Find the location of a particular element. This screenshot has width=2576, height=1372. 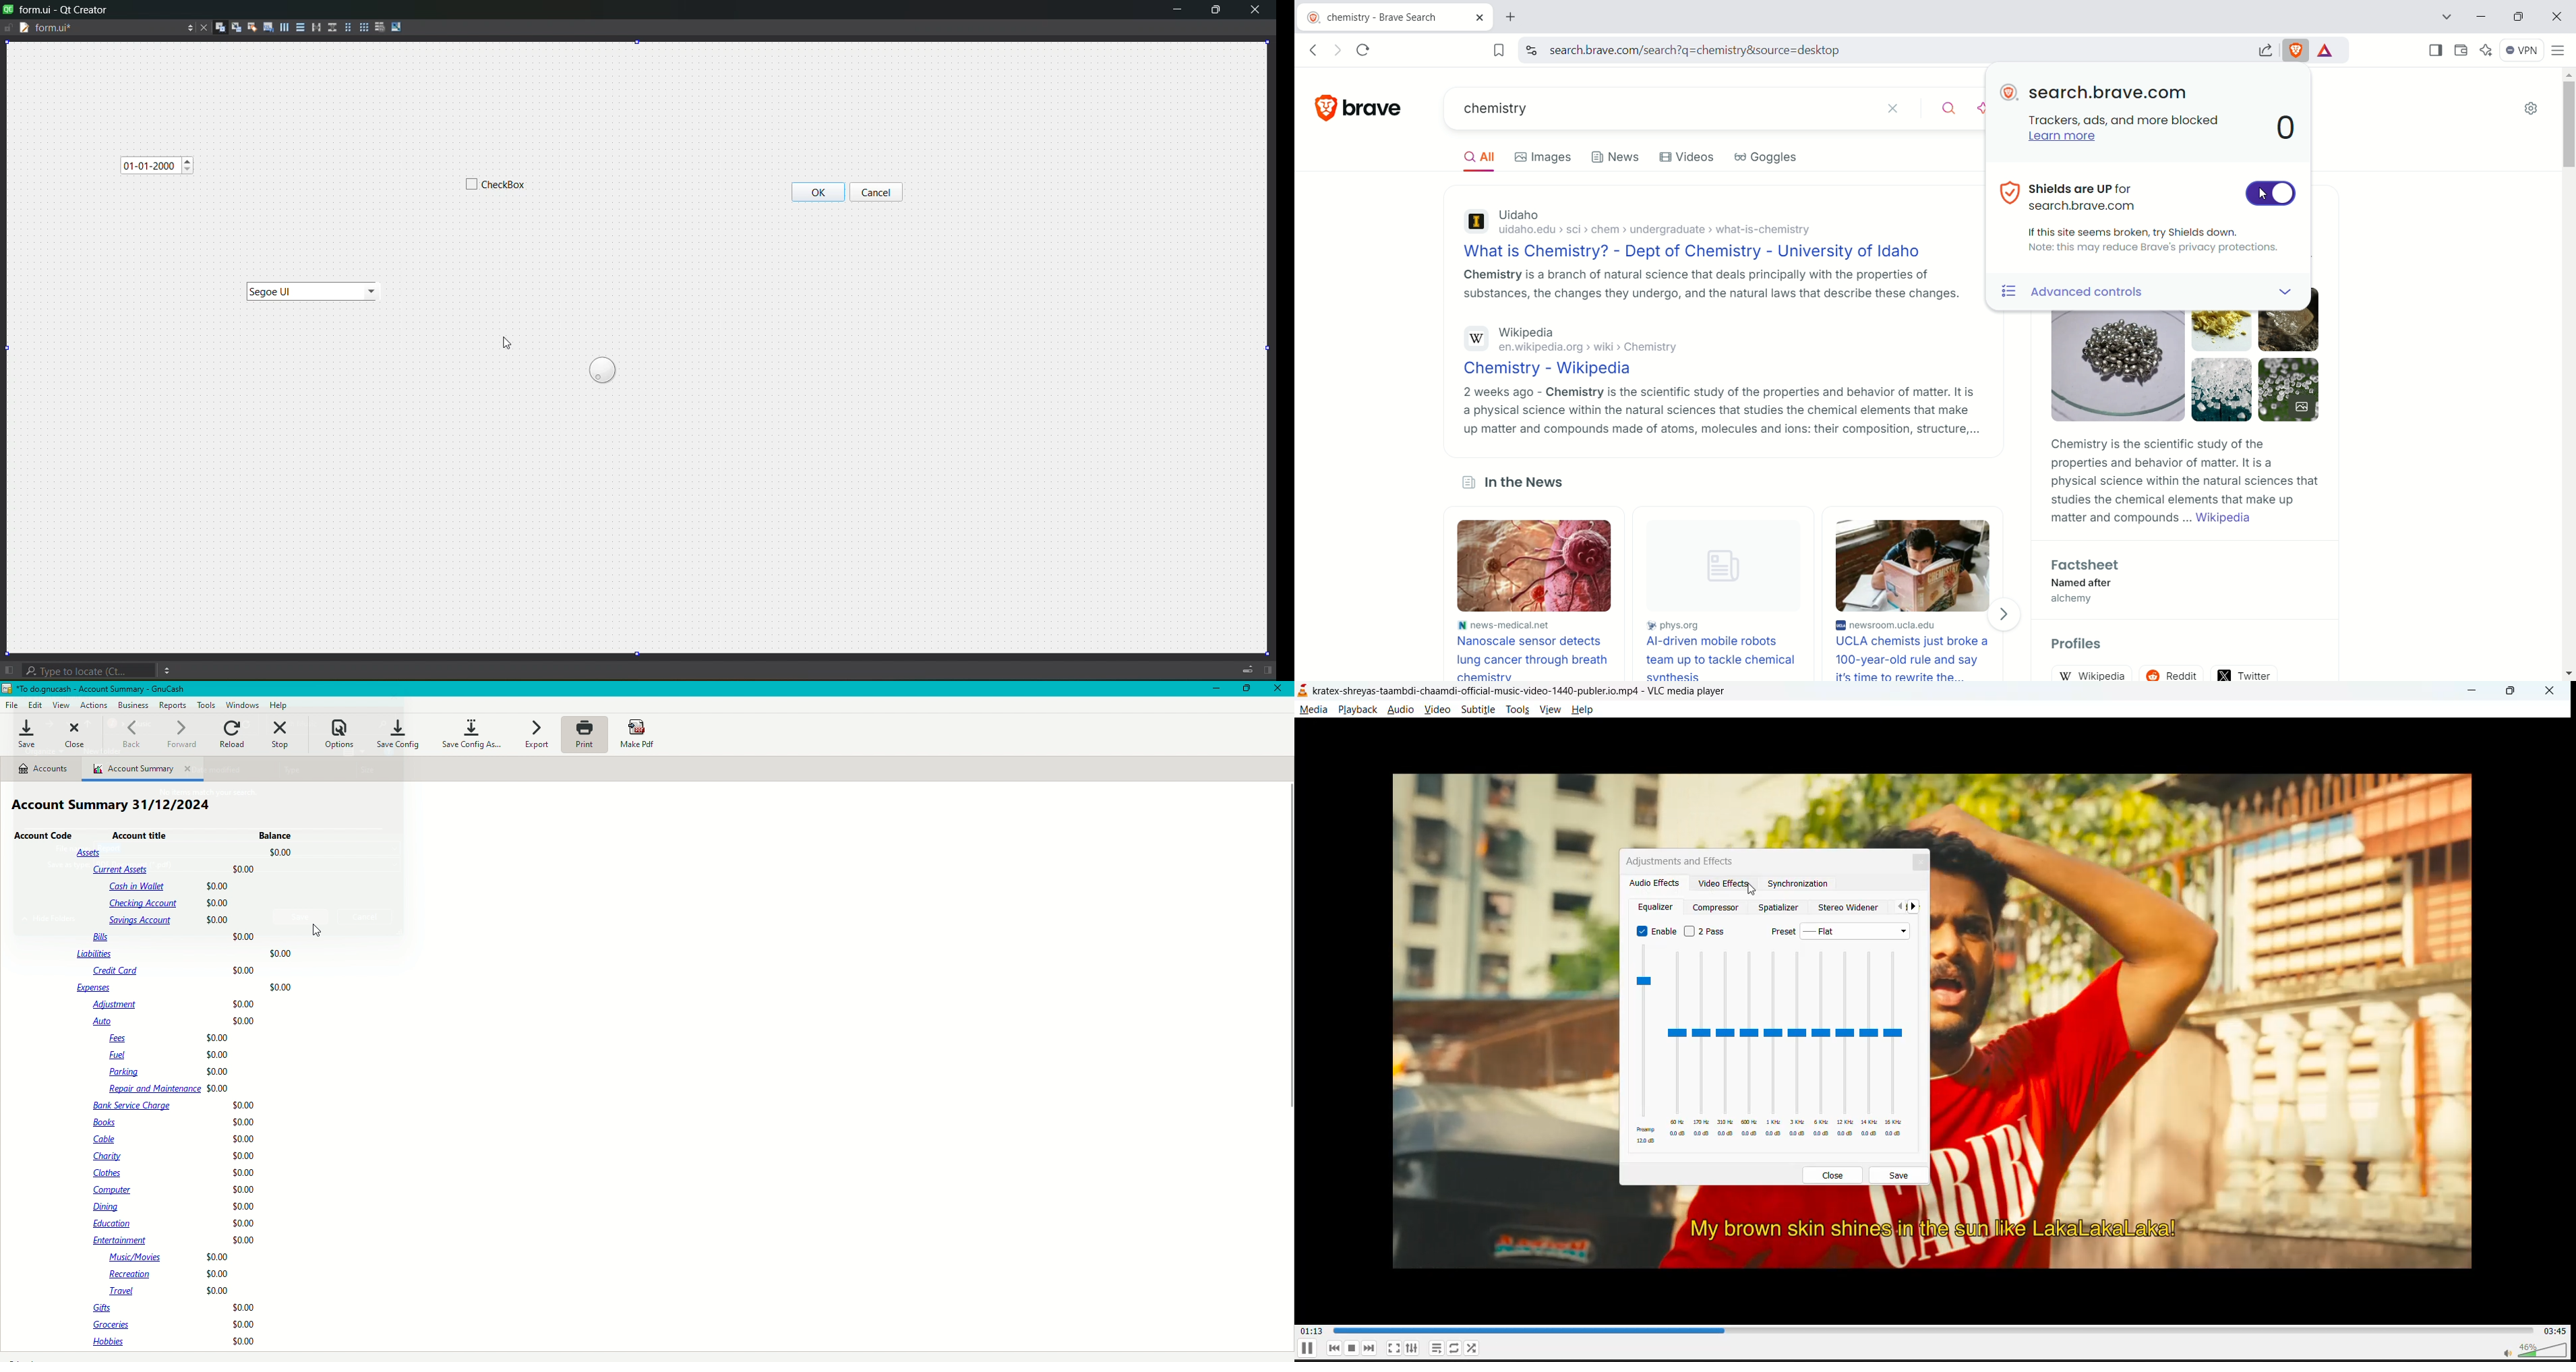

save is located at coordinates (1899, 1176).